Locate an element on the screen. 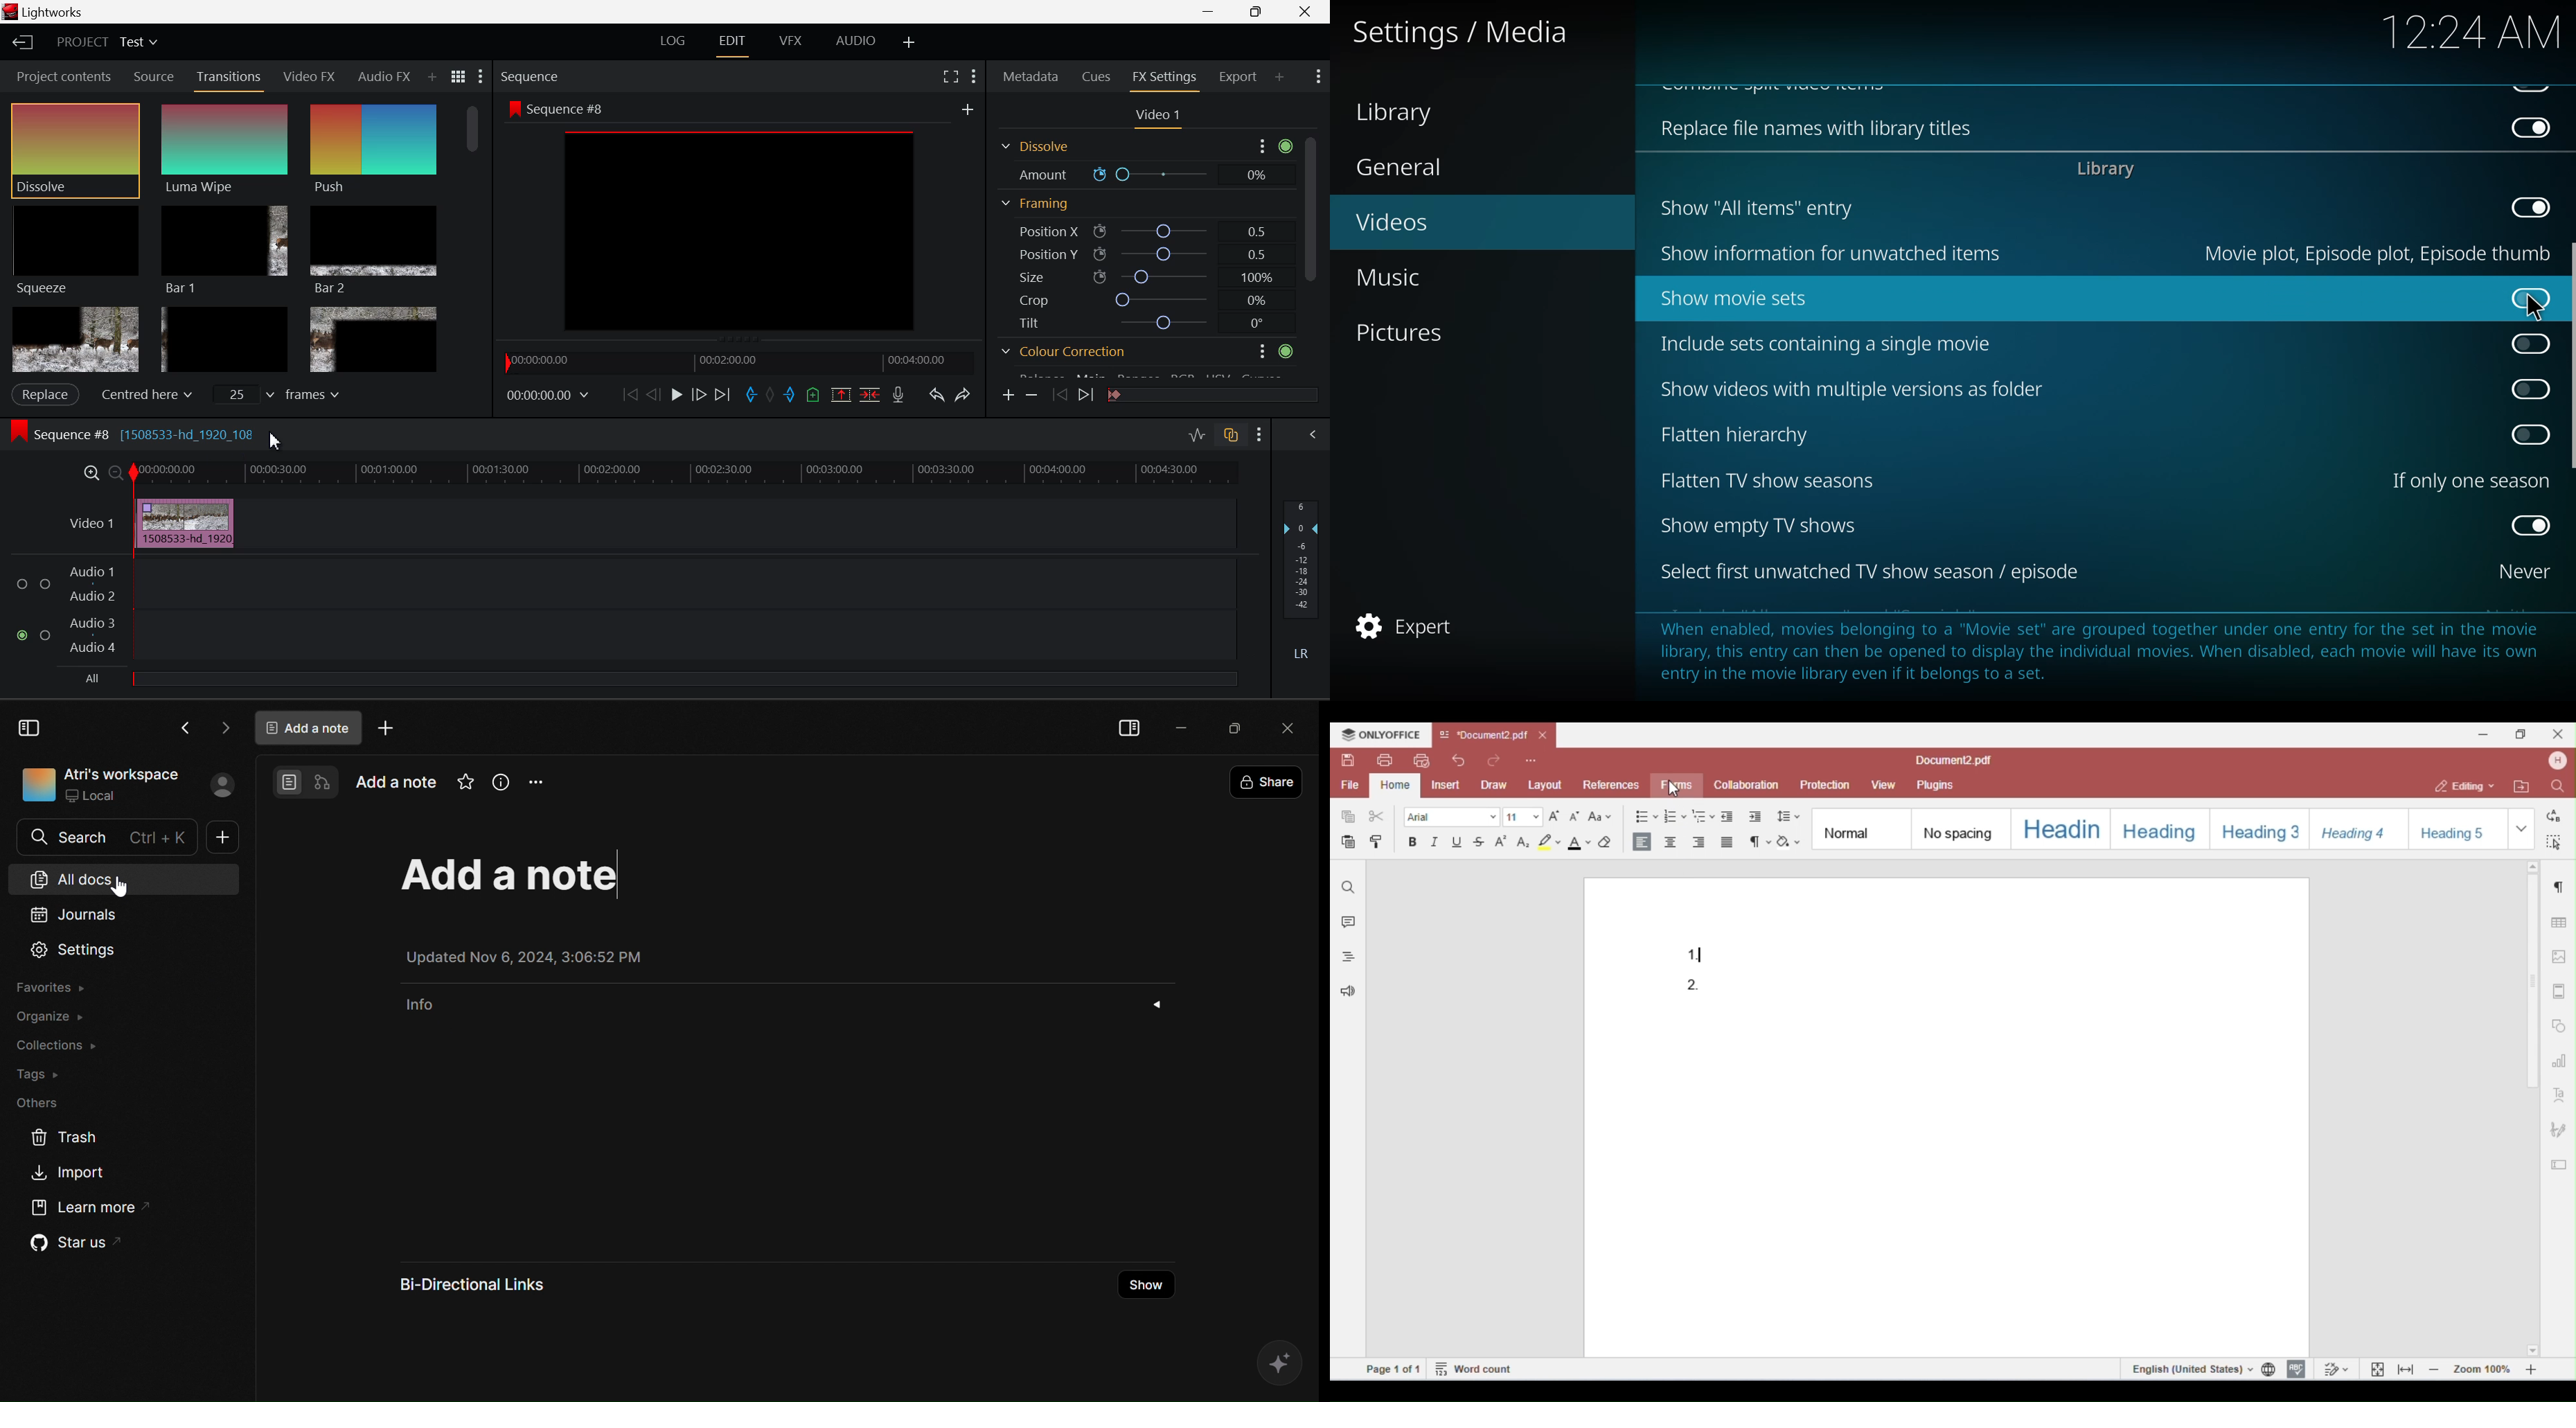  one season is located at coordinates (2470, 480).